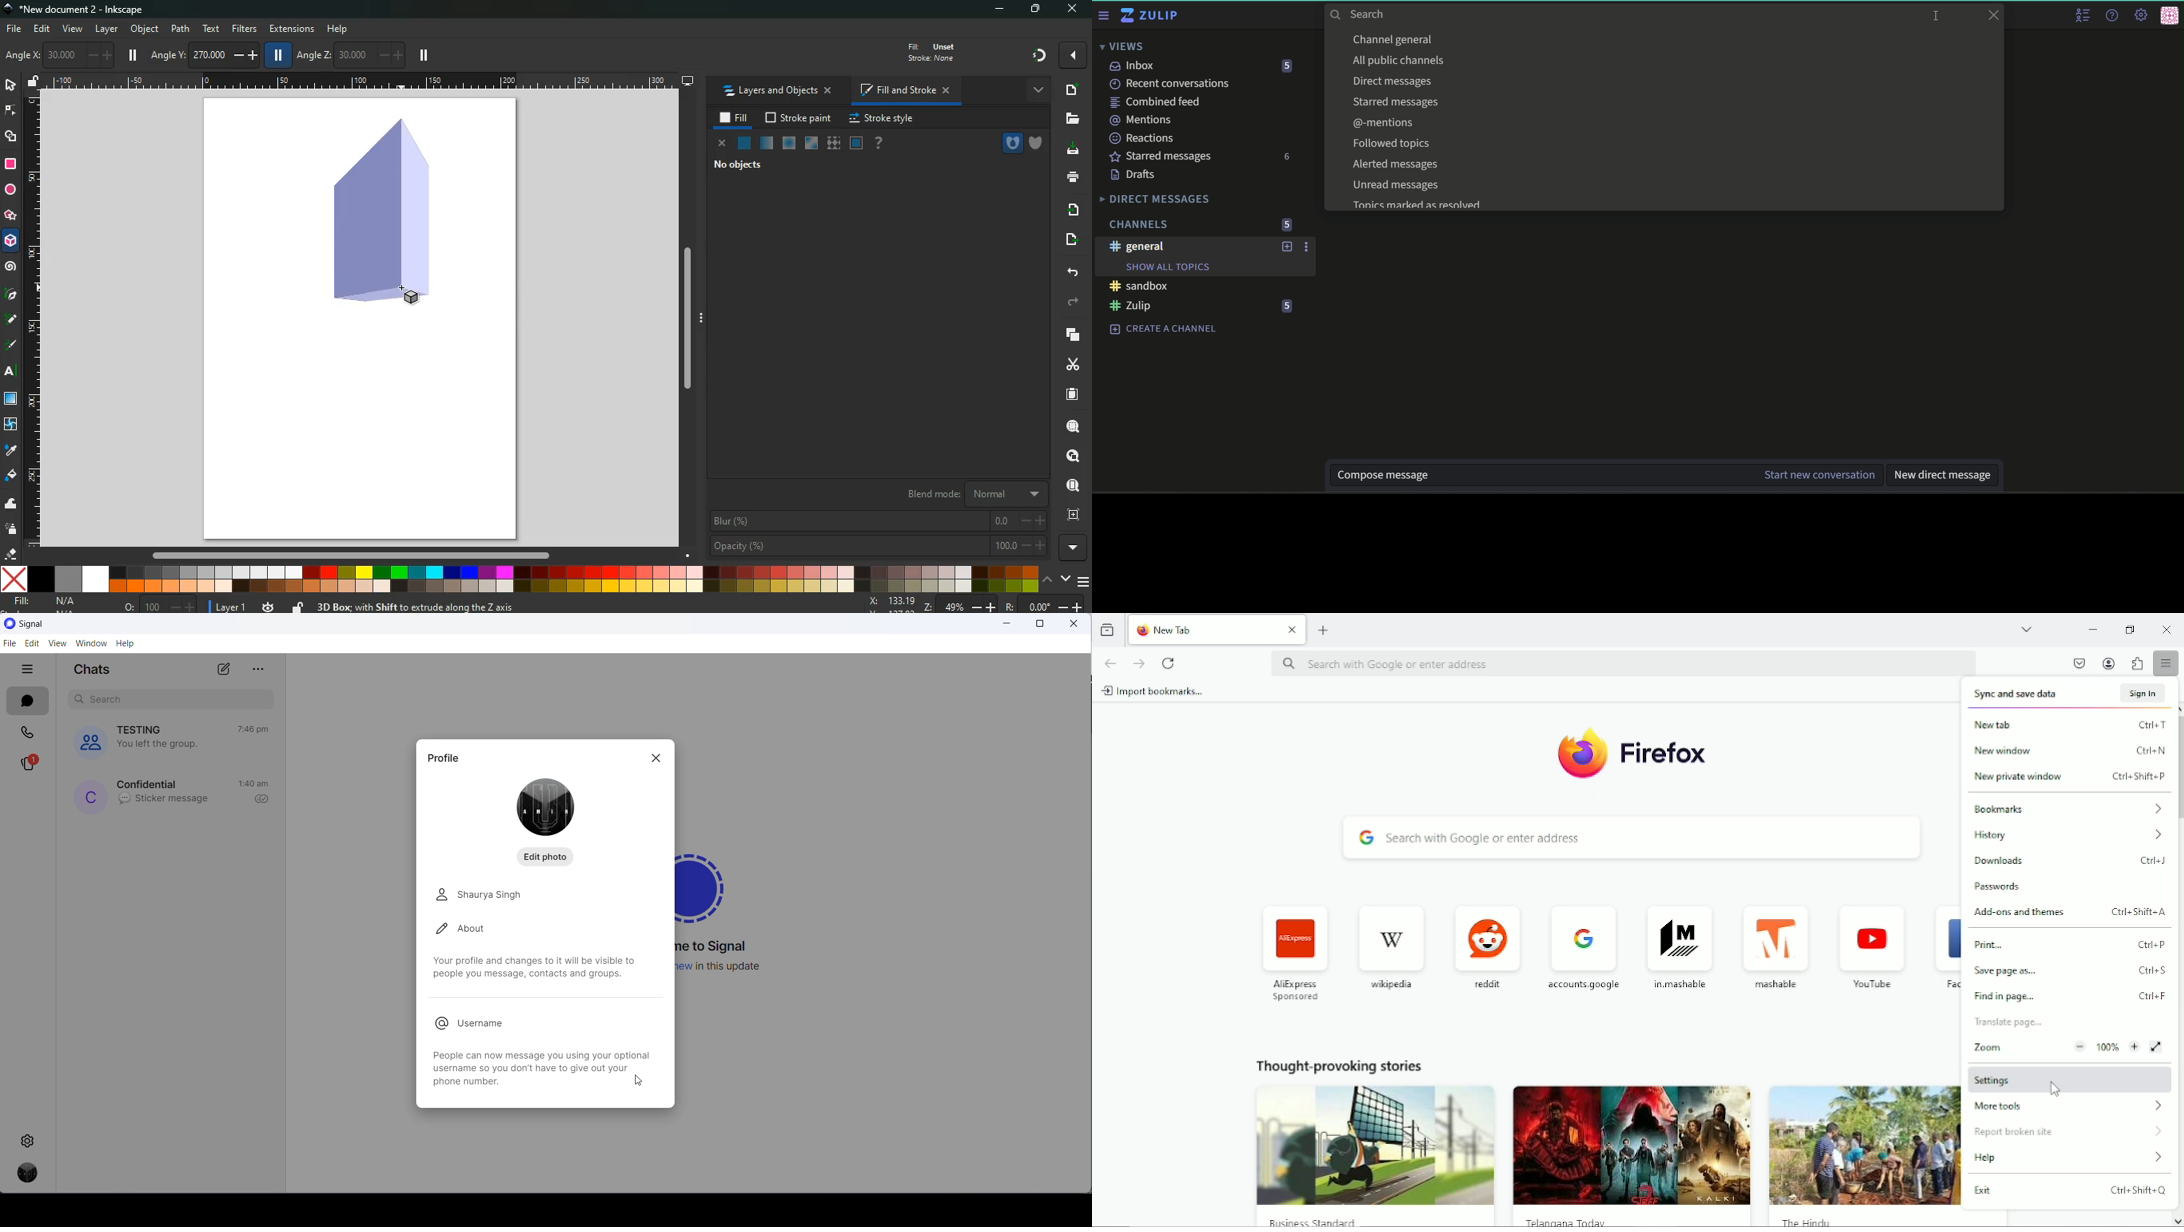  I want to click on download, so click(1070, 149).